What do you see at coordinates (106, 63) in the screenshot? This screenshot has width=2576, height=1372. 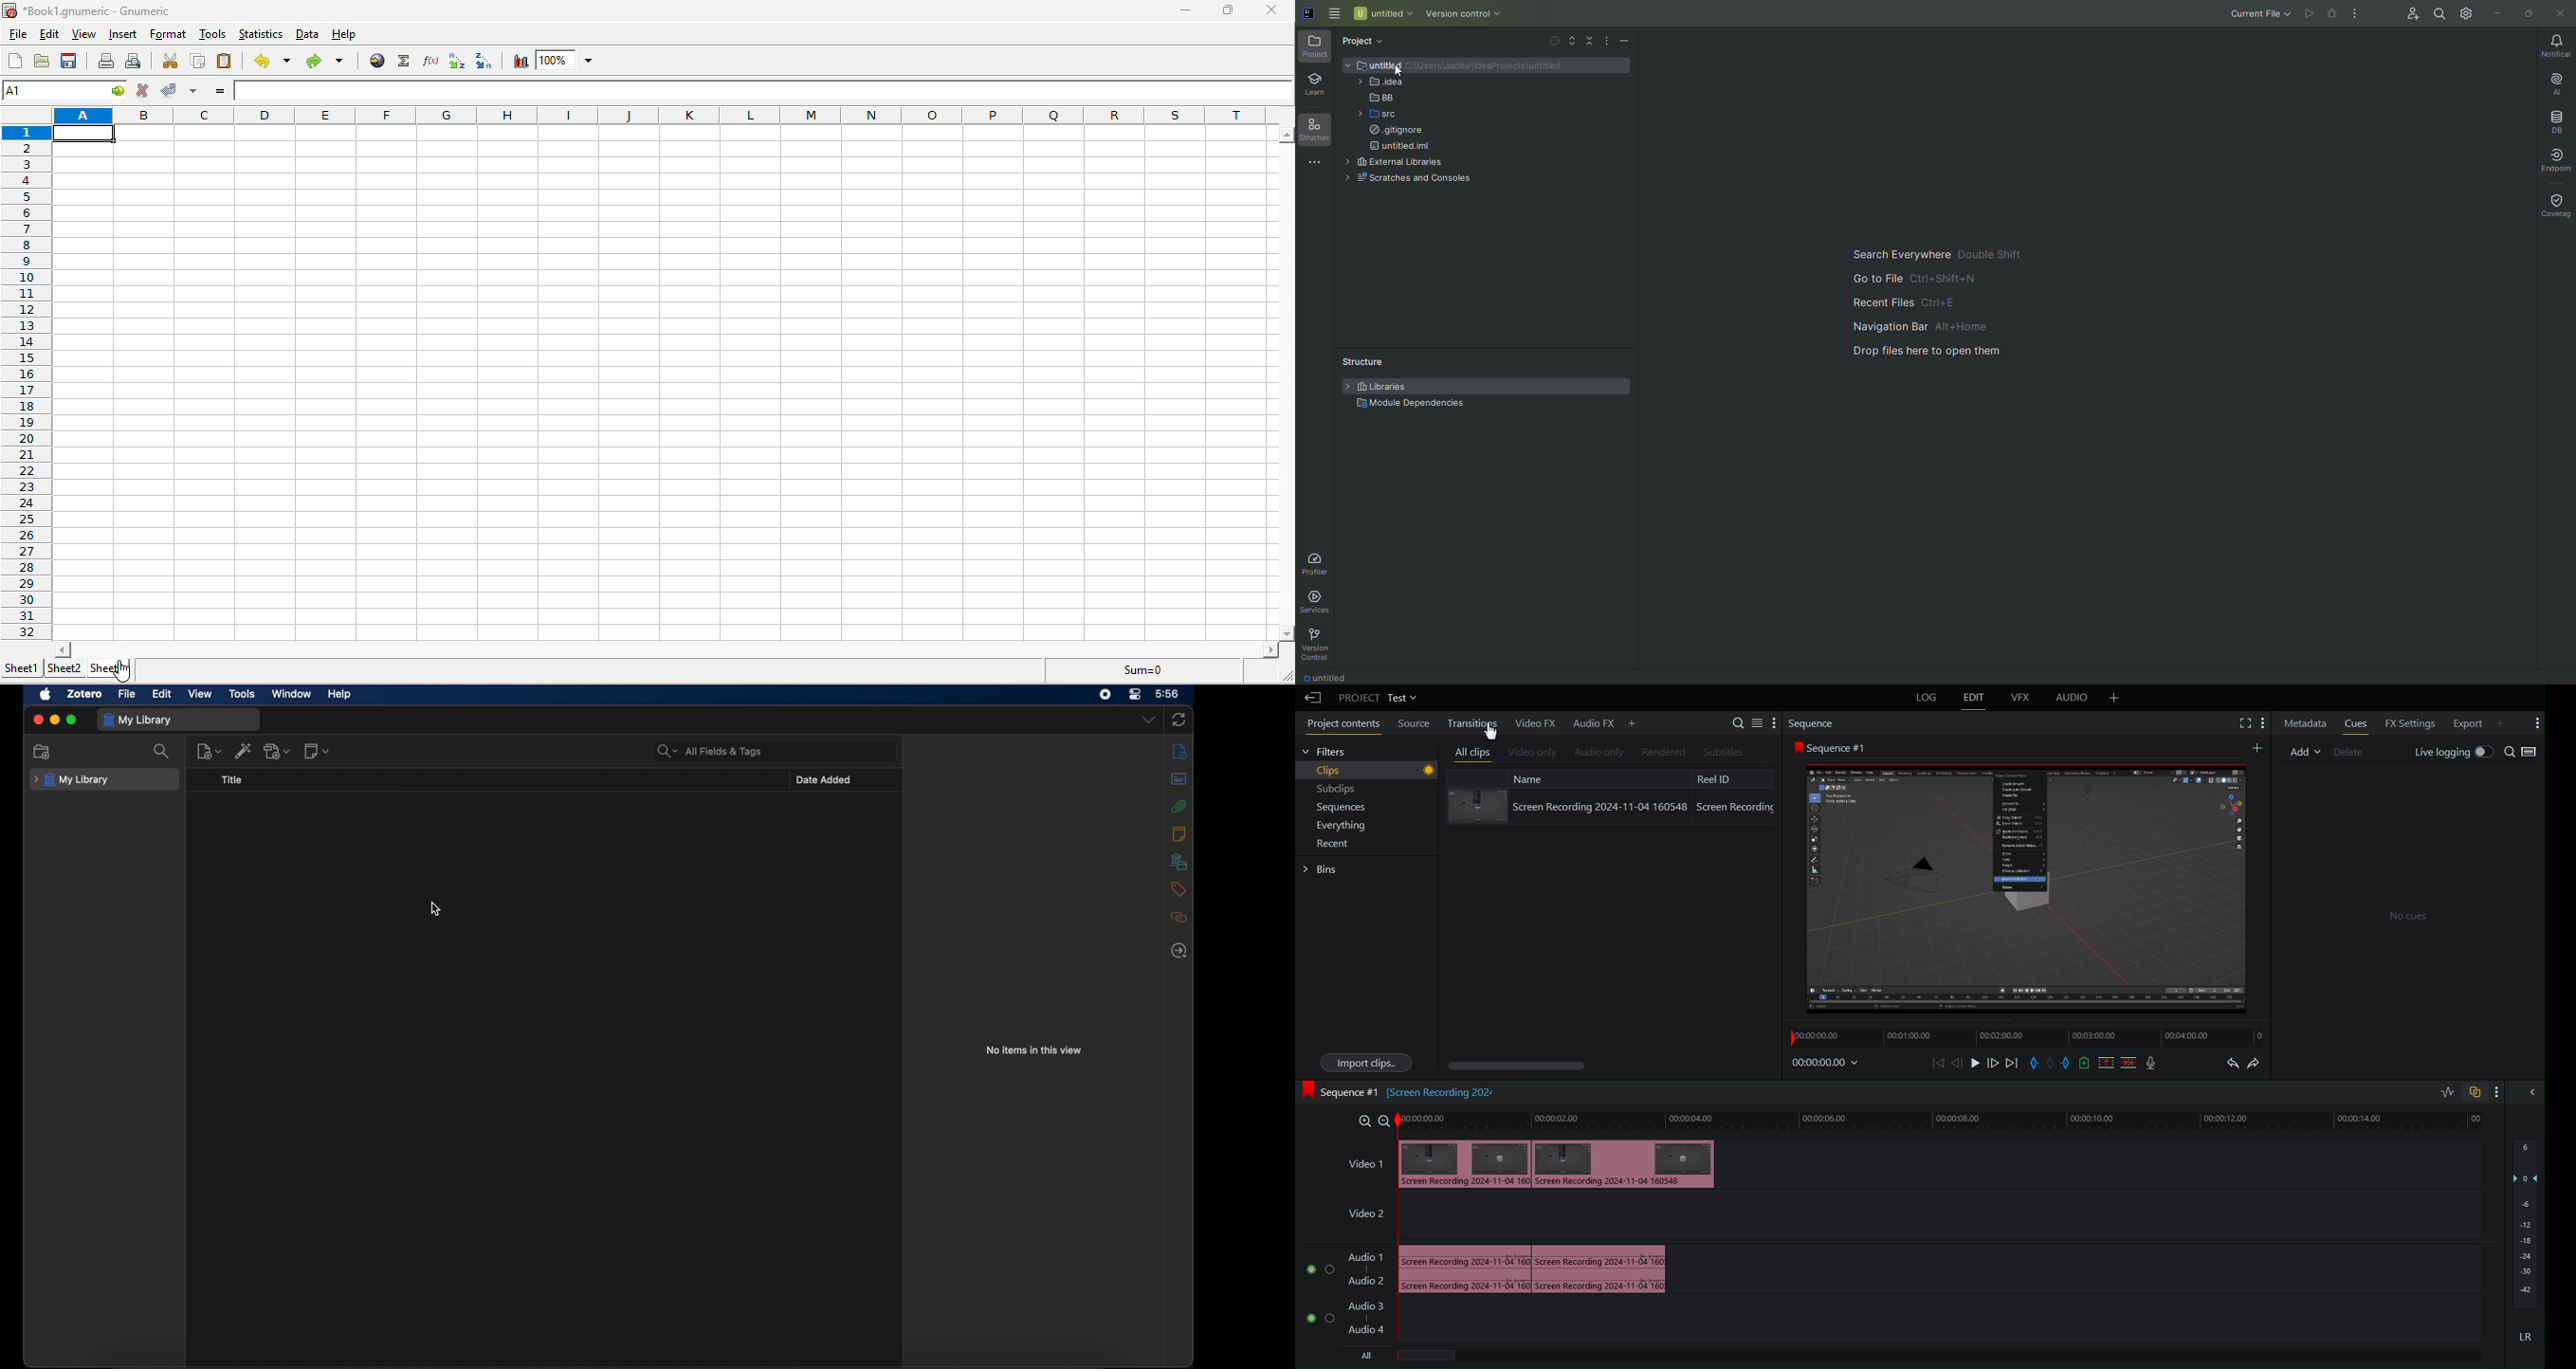 I see `print` at bounding box center [106, 63].